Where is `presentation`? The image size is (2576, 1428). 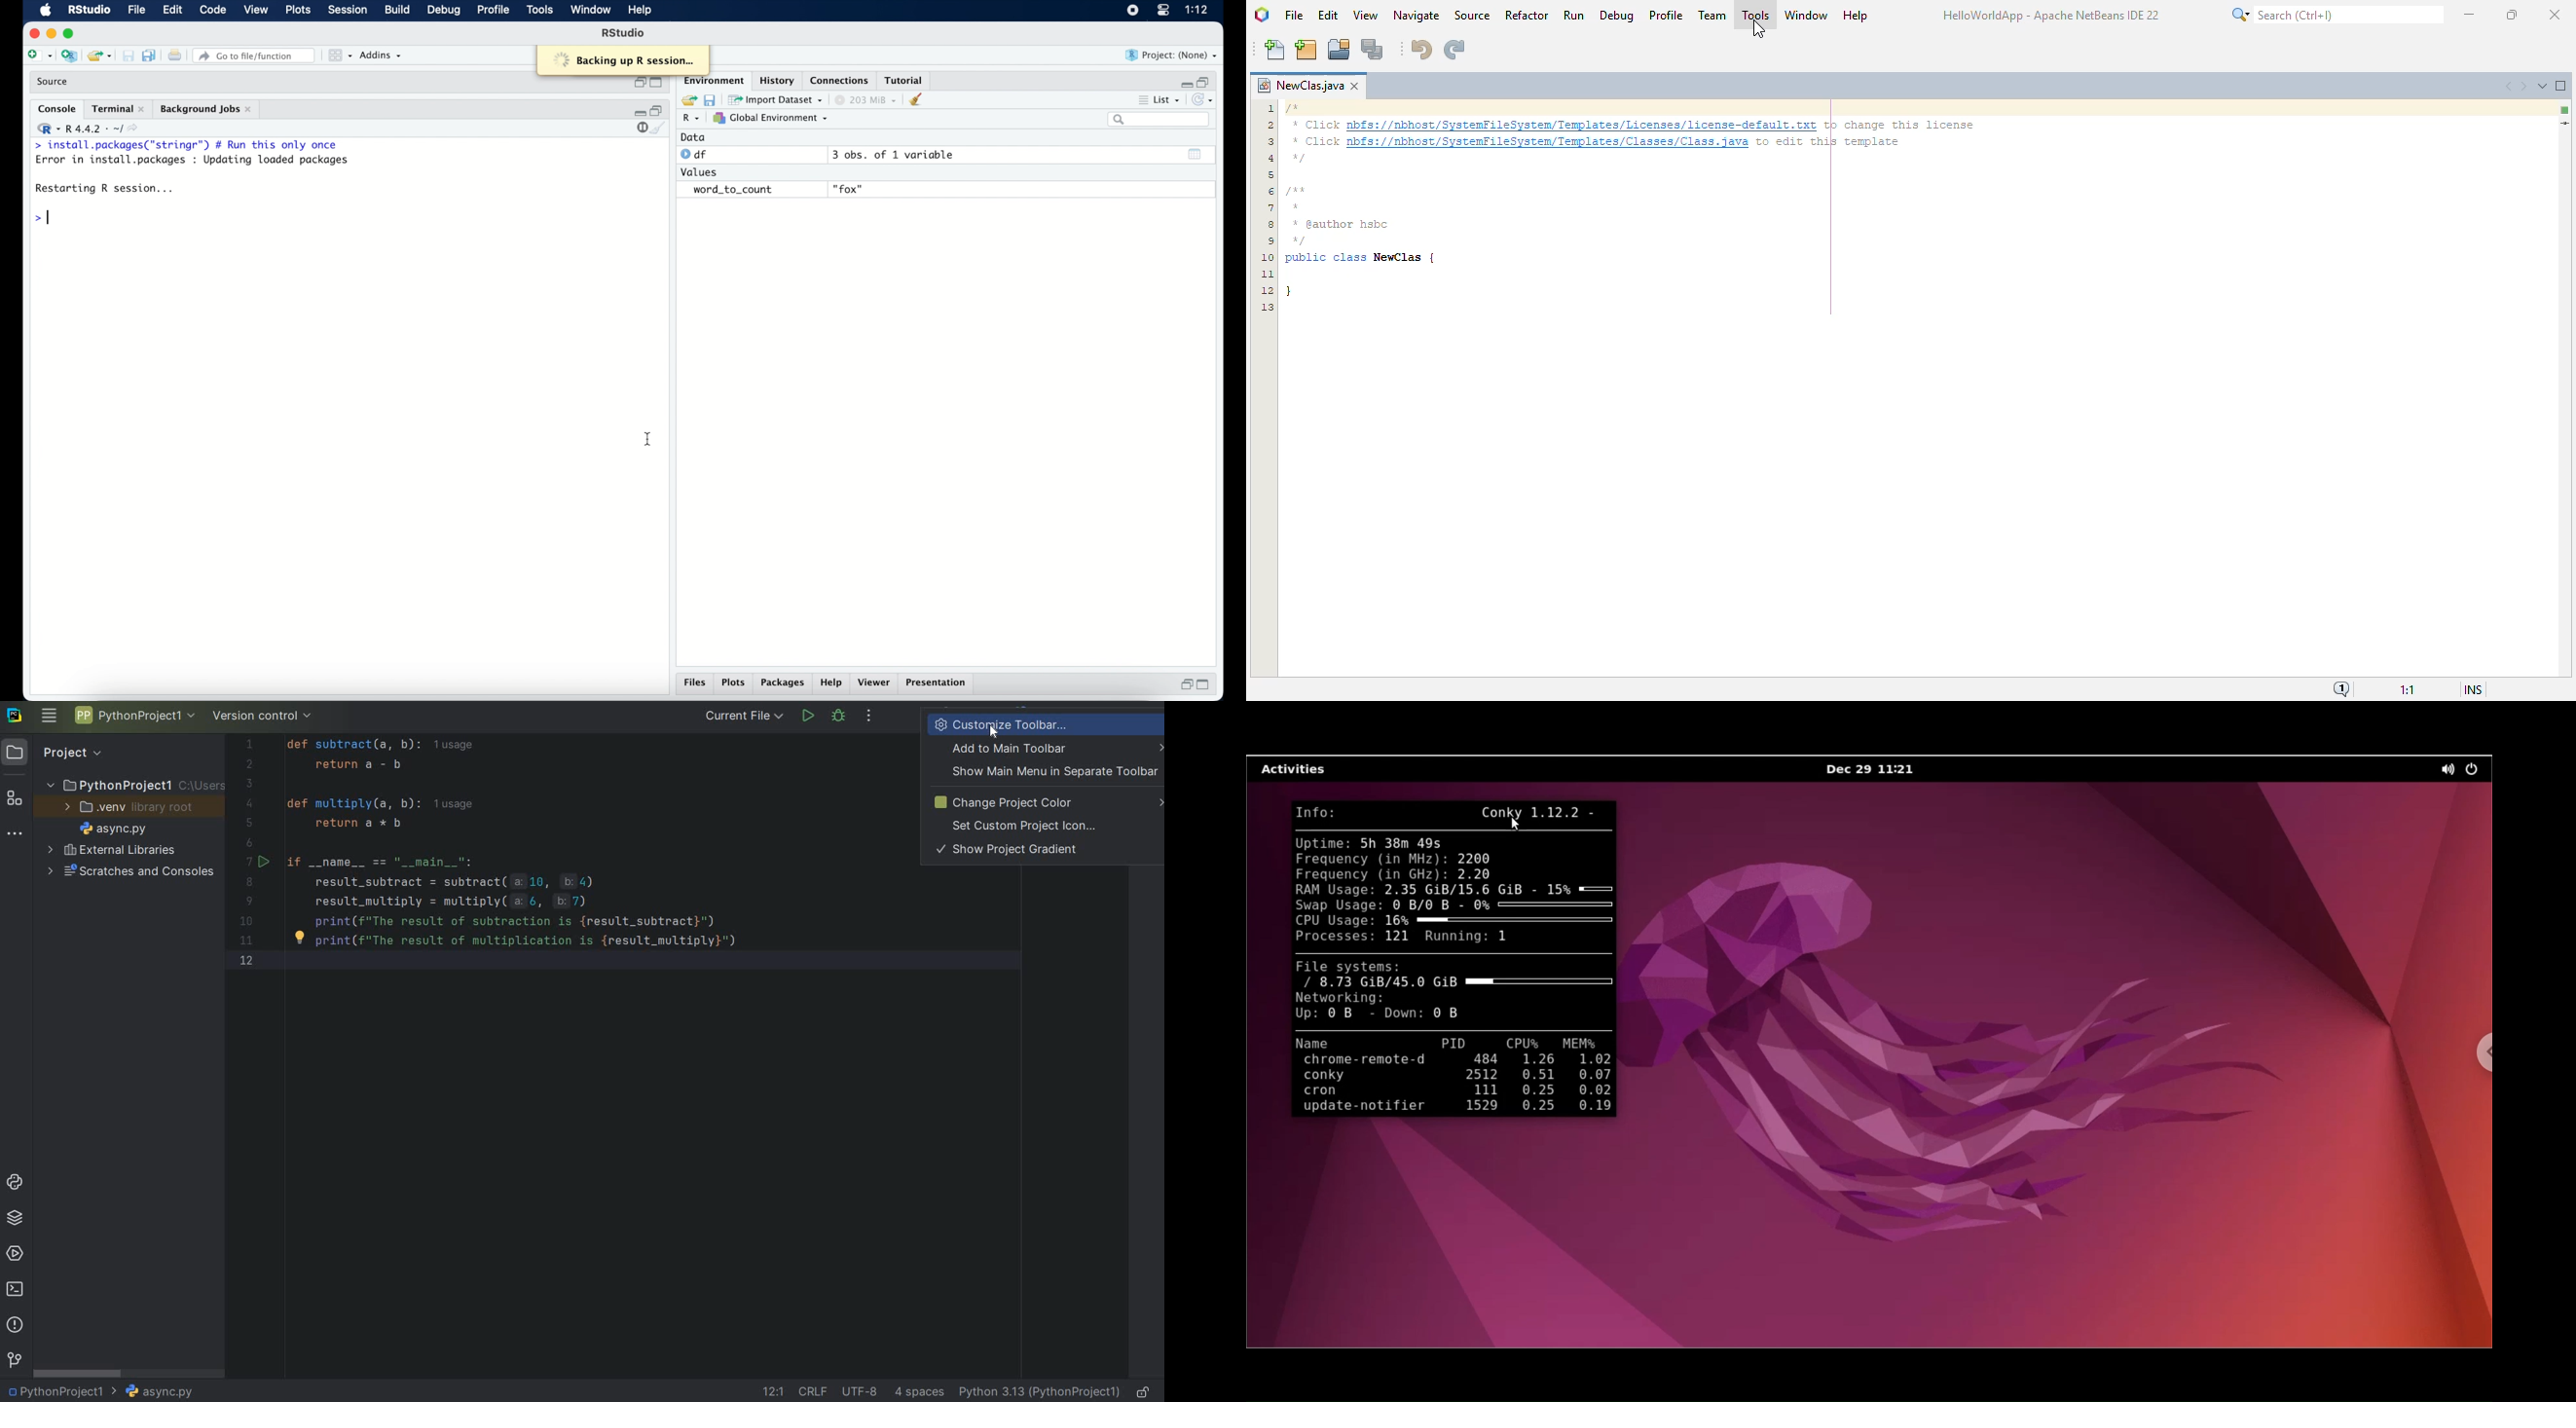 presentation is located at coordinates (938, 684).